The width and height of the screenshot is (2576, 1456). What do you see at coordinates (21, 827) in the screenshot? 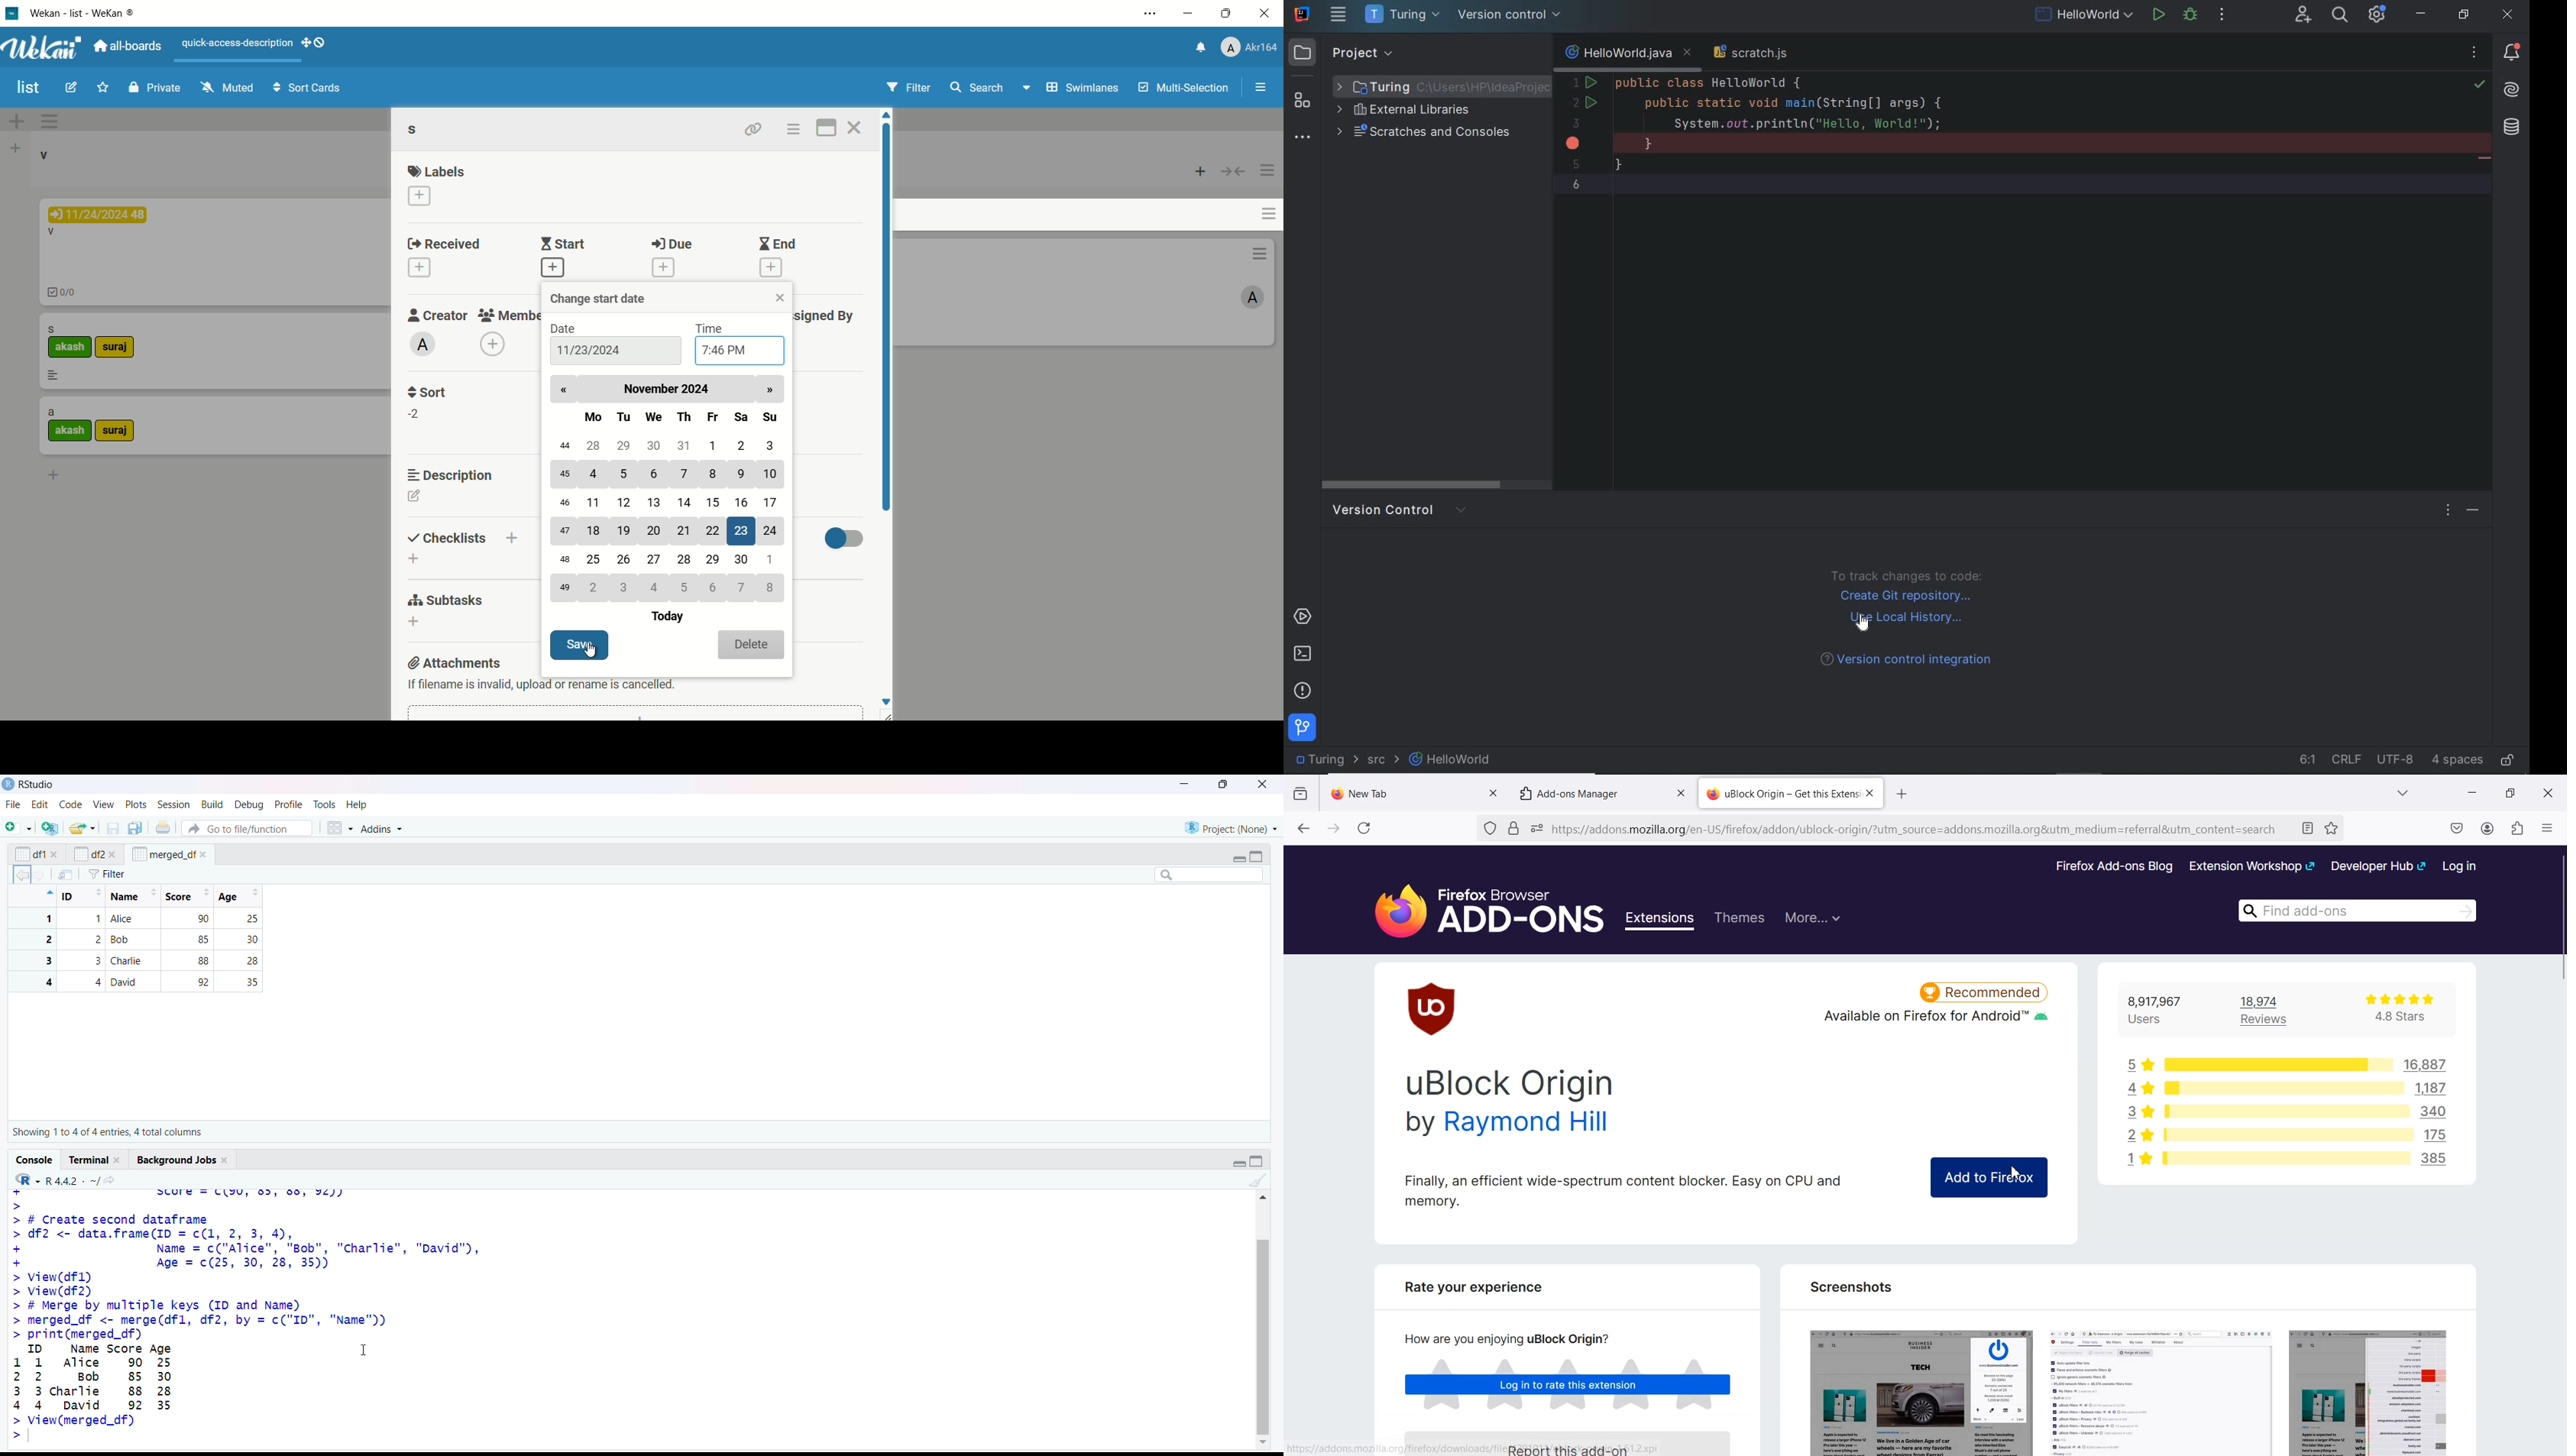
I see `add file as` at bounding box center [21, 827].